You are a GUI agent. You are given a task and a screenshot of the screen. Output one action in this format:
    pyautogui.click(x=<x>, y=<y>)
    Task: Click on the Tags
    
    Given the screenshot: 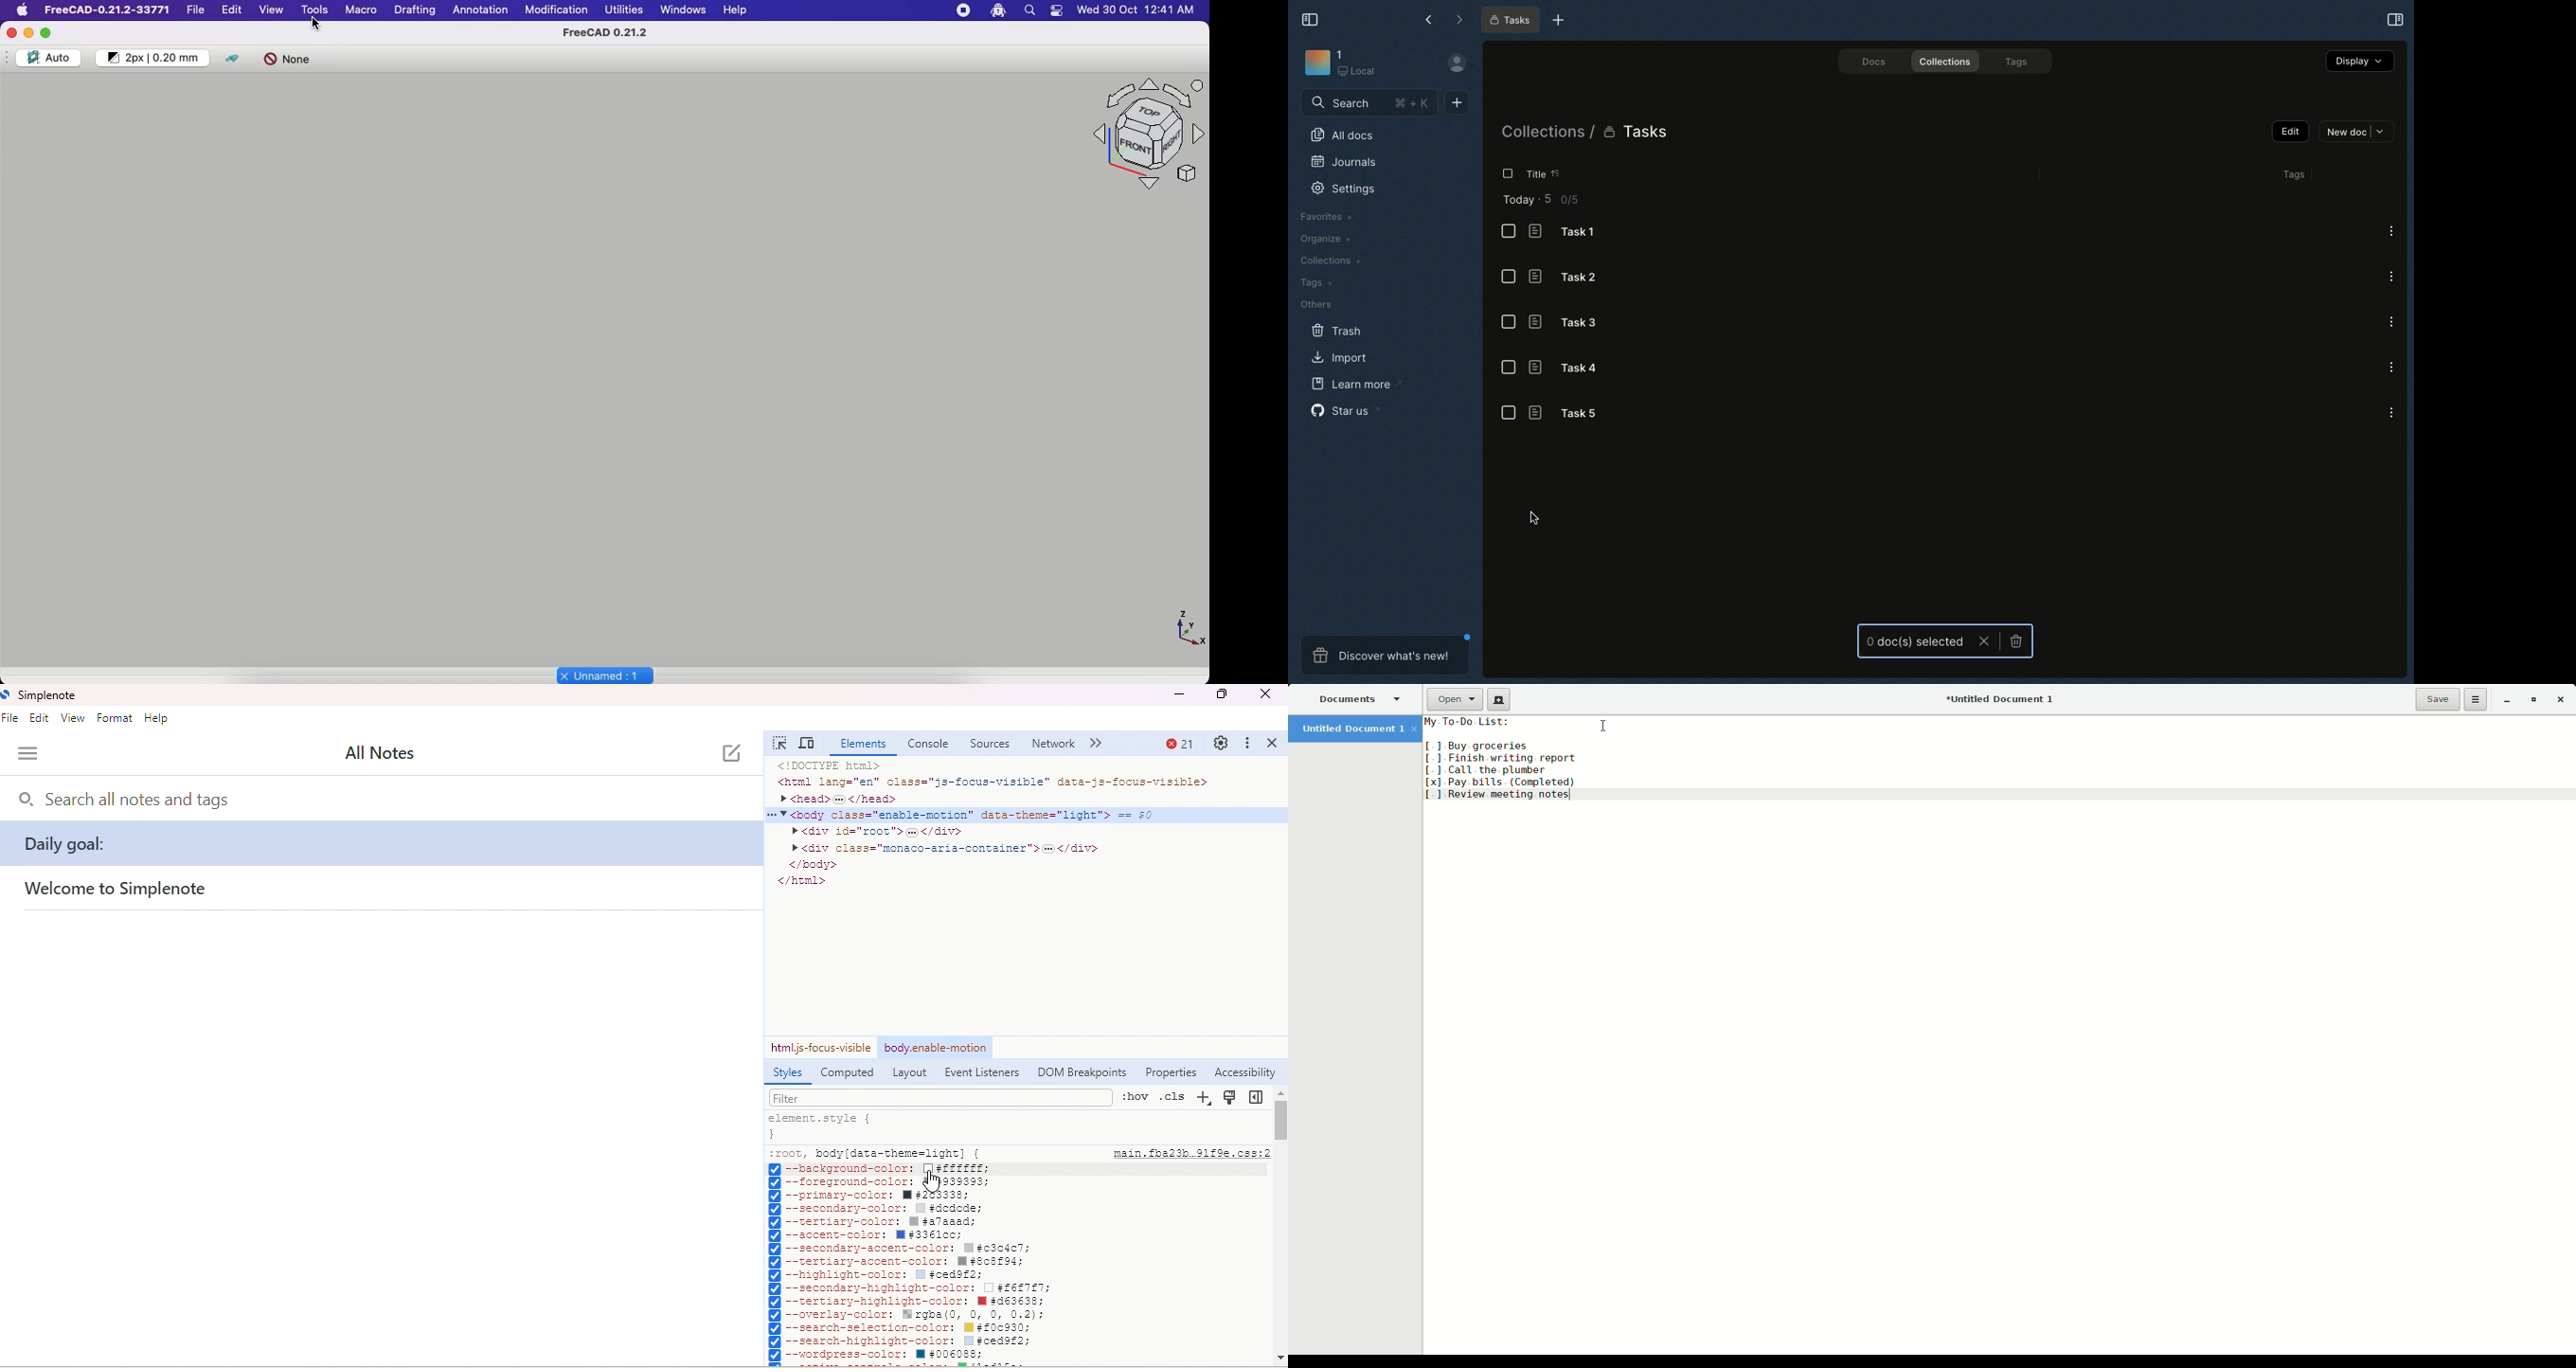 What is the action you would take?
    pyautogui.click(x=2293, y=174)
    